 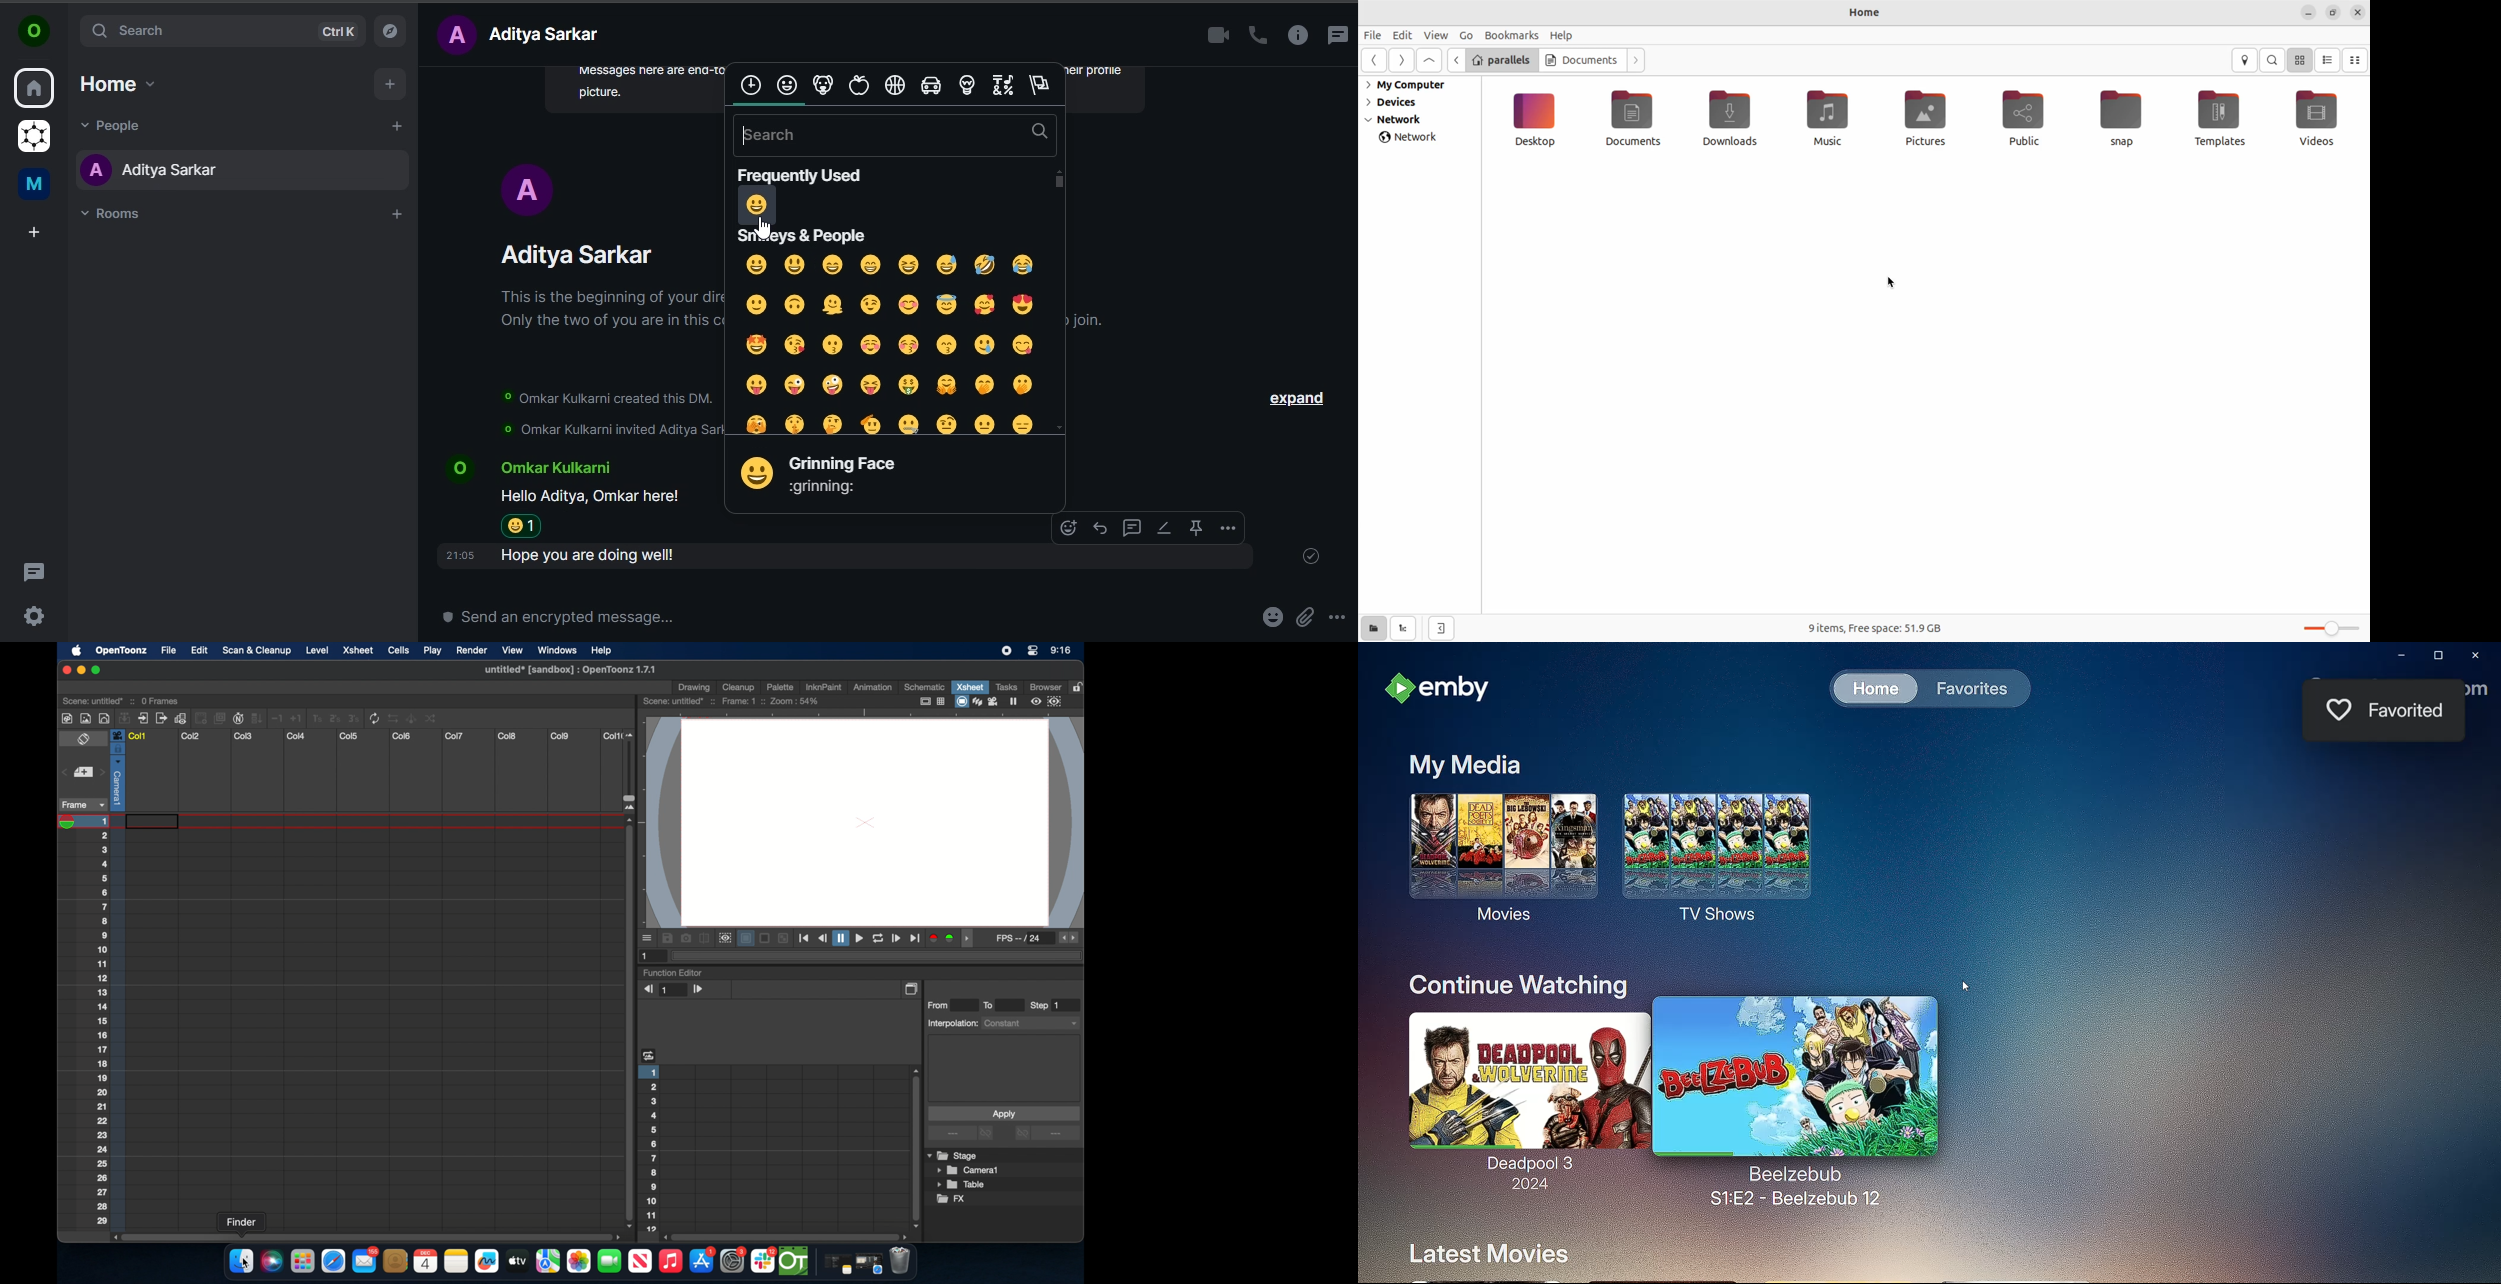 I want to click on step, so click(x=1046, y=1005).